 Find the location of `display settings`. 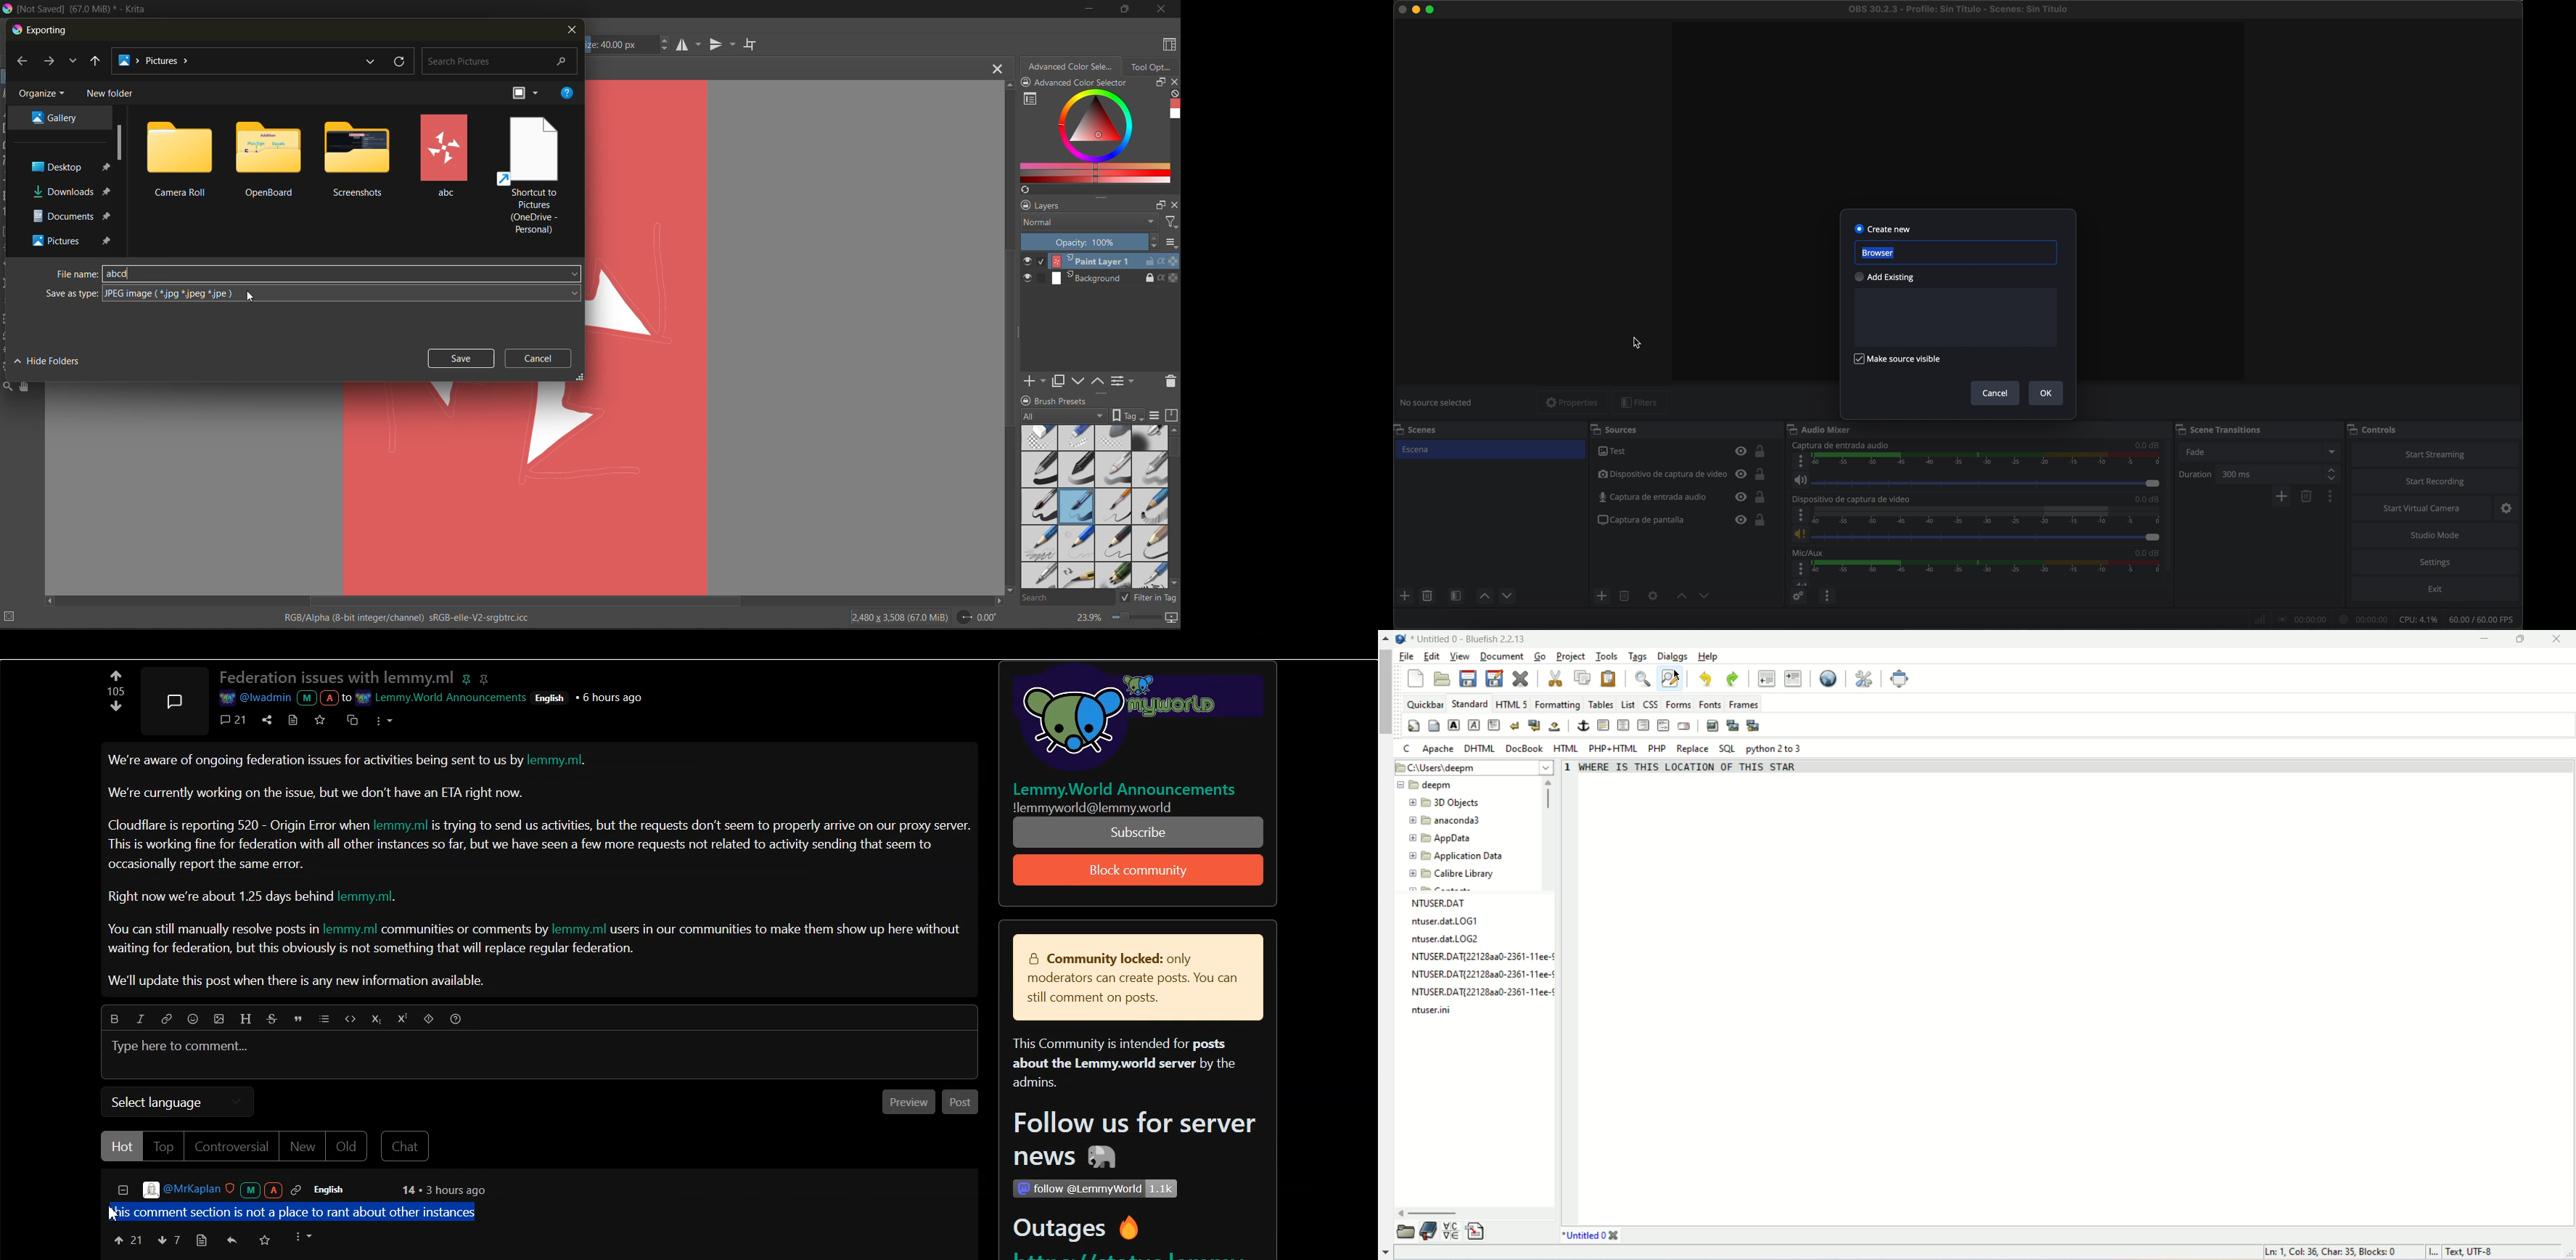

display settings is located at coordinates (1157, 416).